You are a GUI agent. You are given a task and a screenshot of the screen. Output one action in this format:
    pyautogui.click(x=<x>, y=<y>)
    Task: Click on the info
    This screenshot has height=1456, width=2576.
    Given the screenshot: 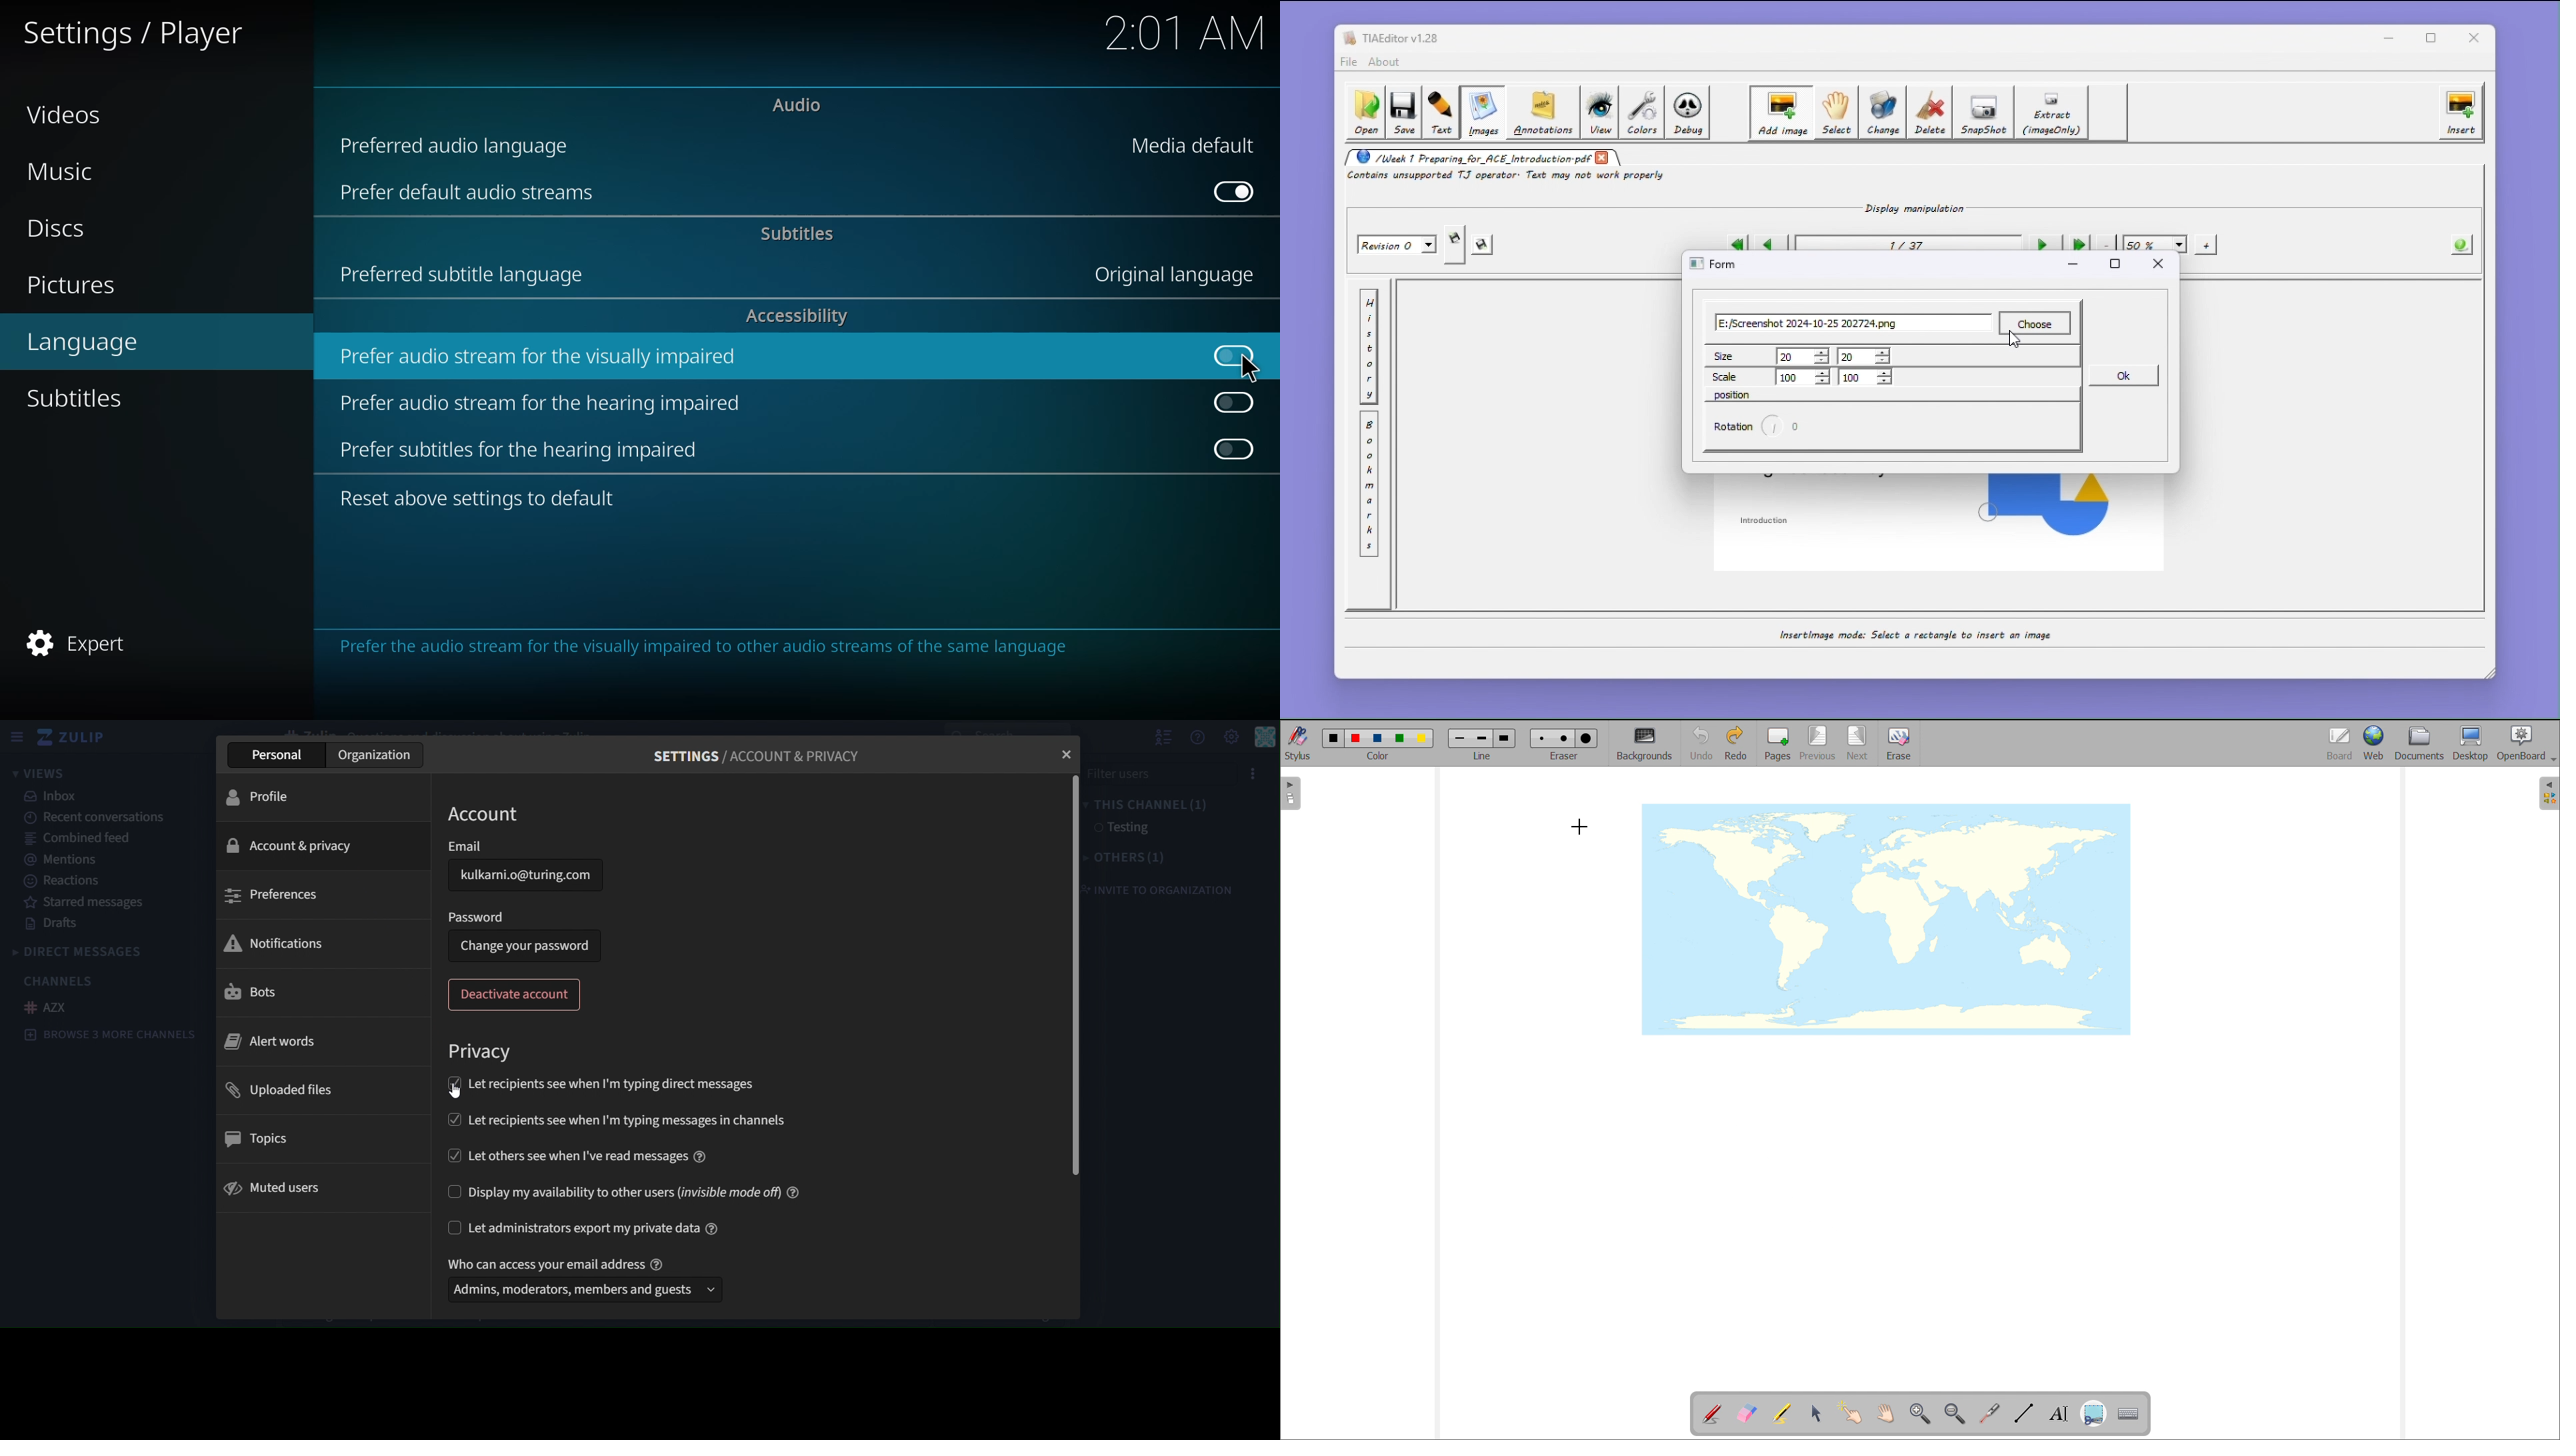 What is the action you would take?
    pyautogui.click(x=709, y=648)
    